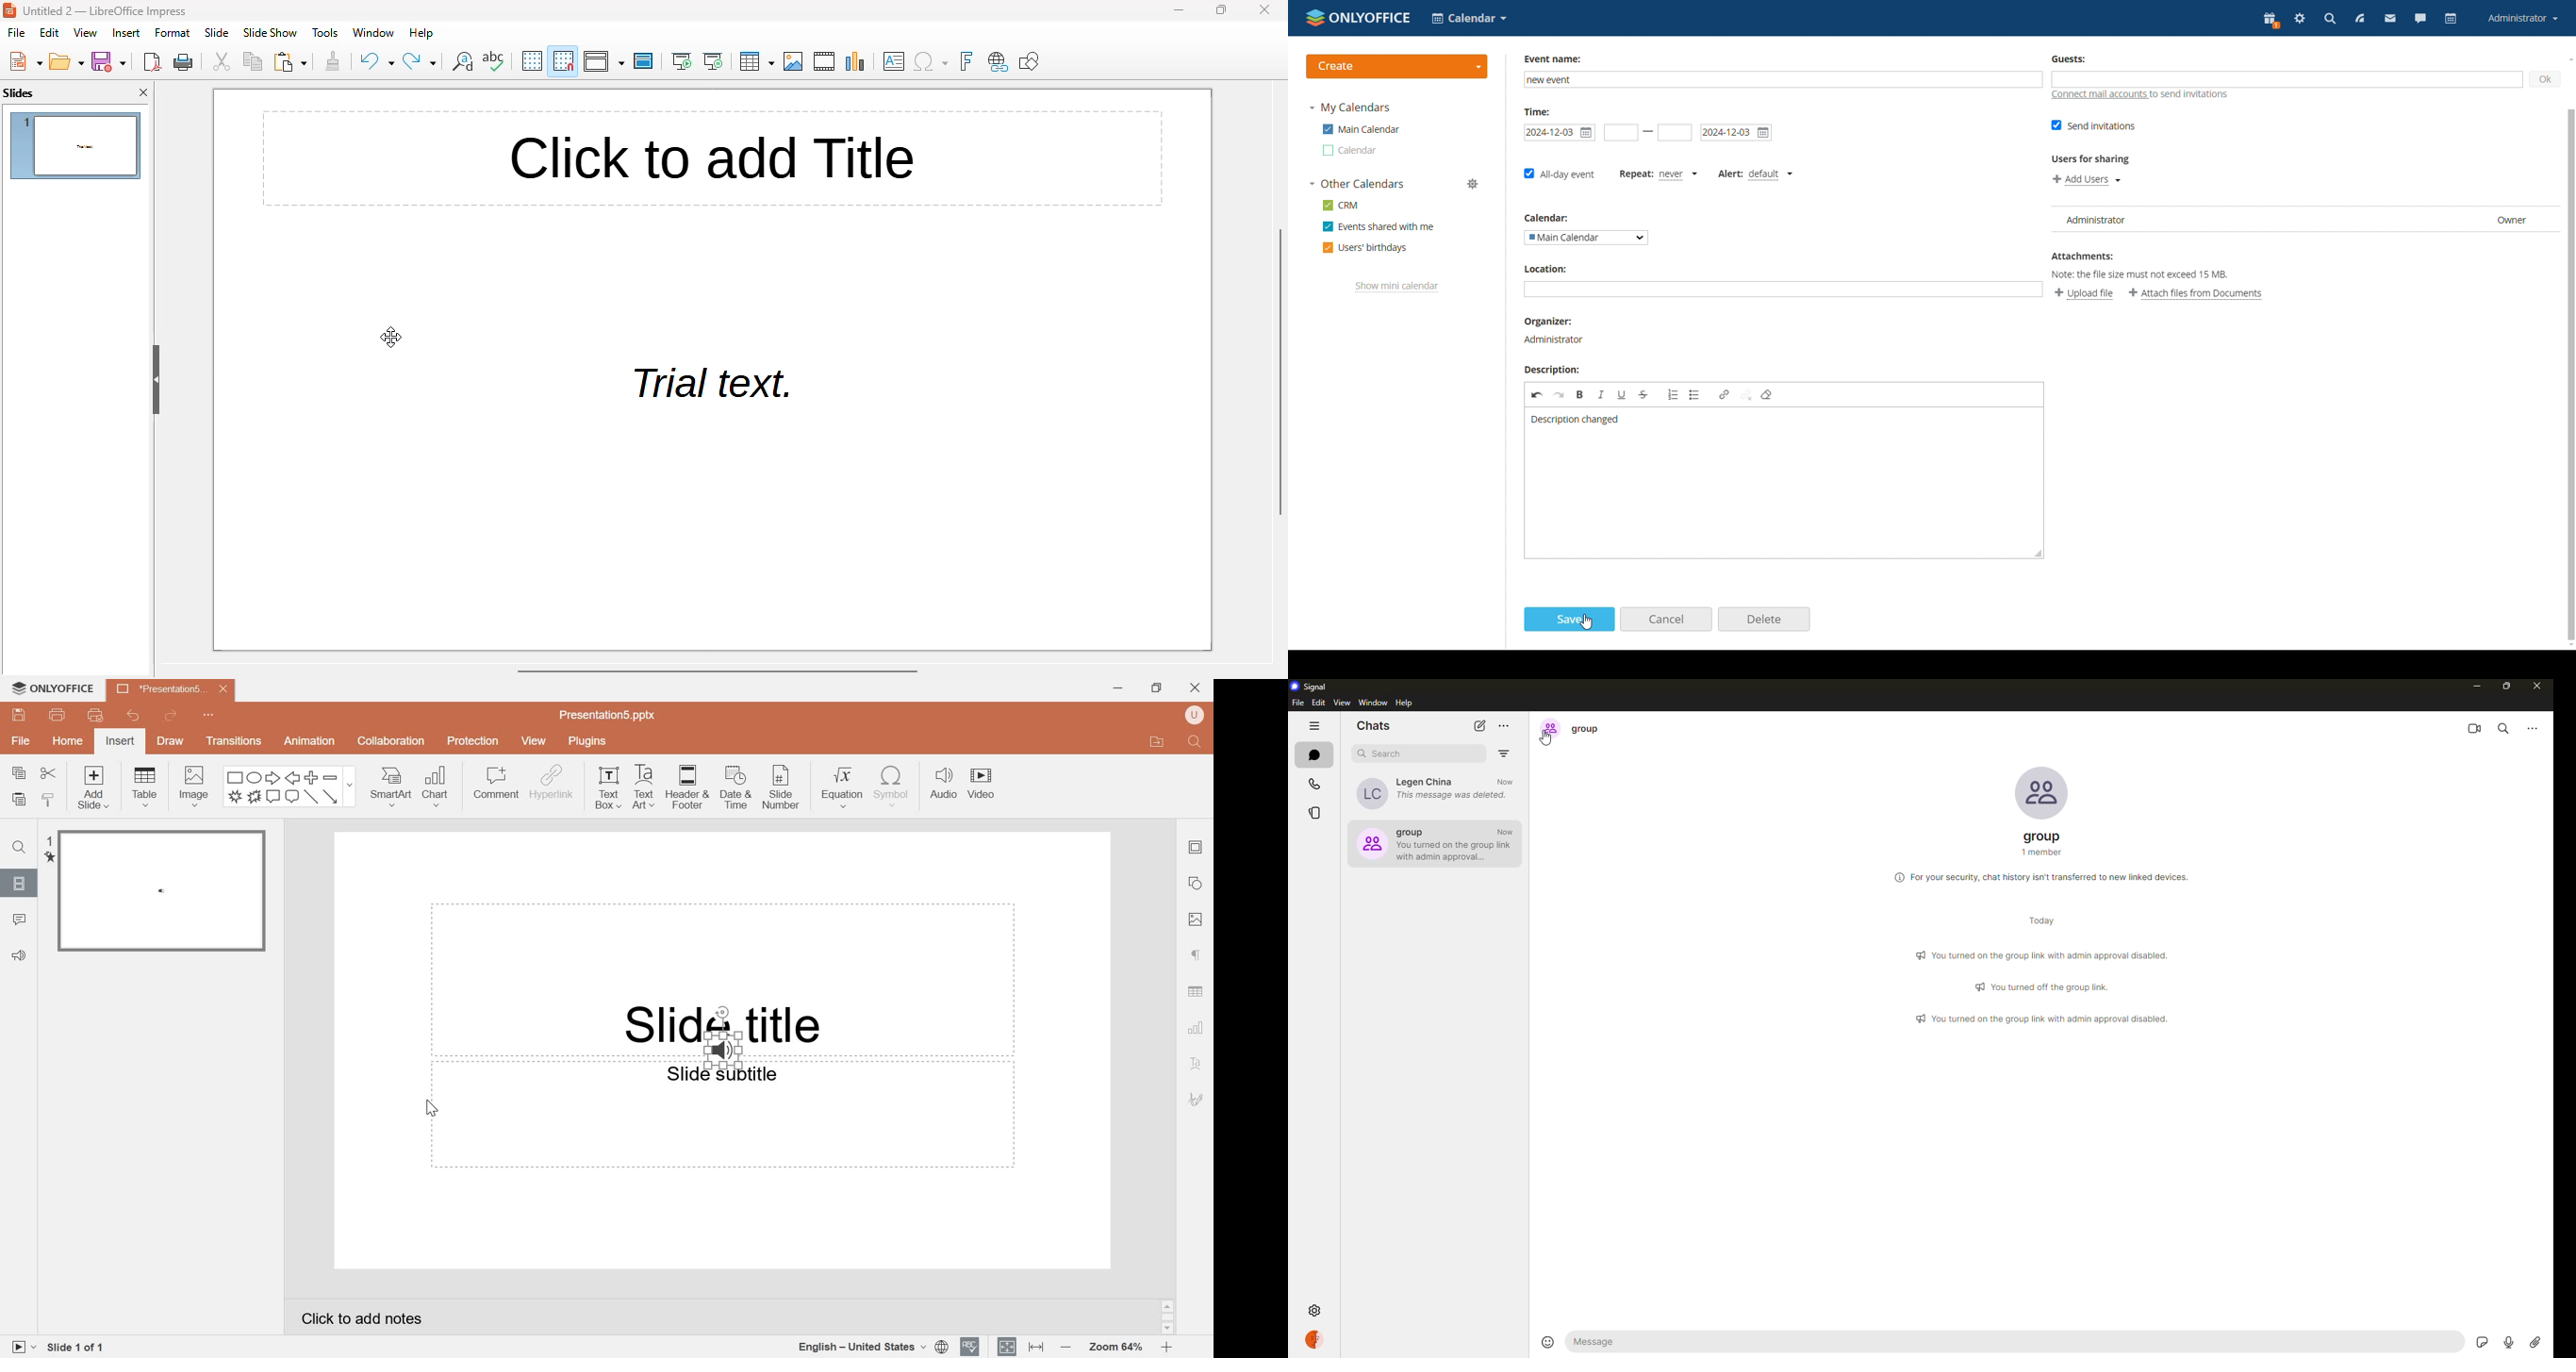 The height and width of the screenshot is (1372, 2576). Describe the element at coordinates (2509, 1342) in the screenshot. I see `record` at that location.